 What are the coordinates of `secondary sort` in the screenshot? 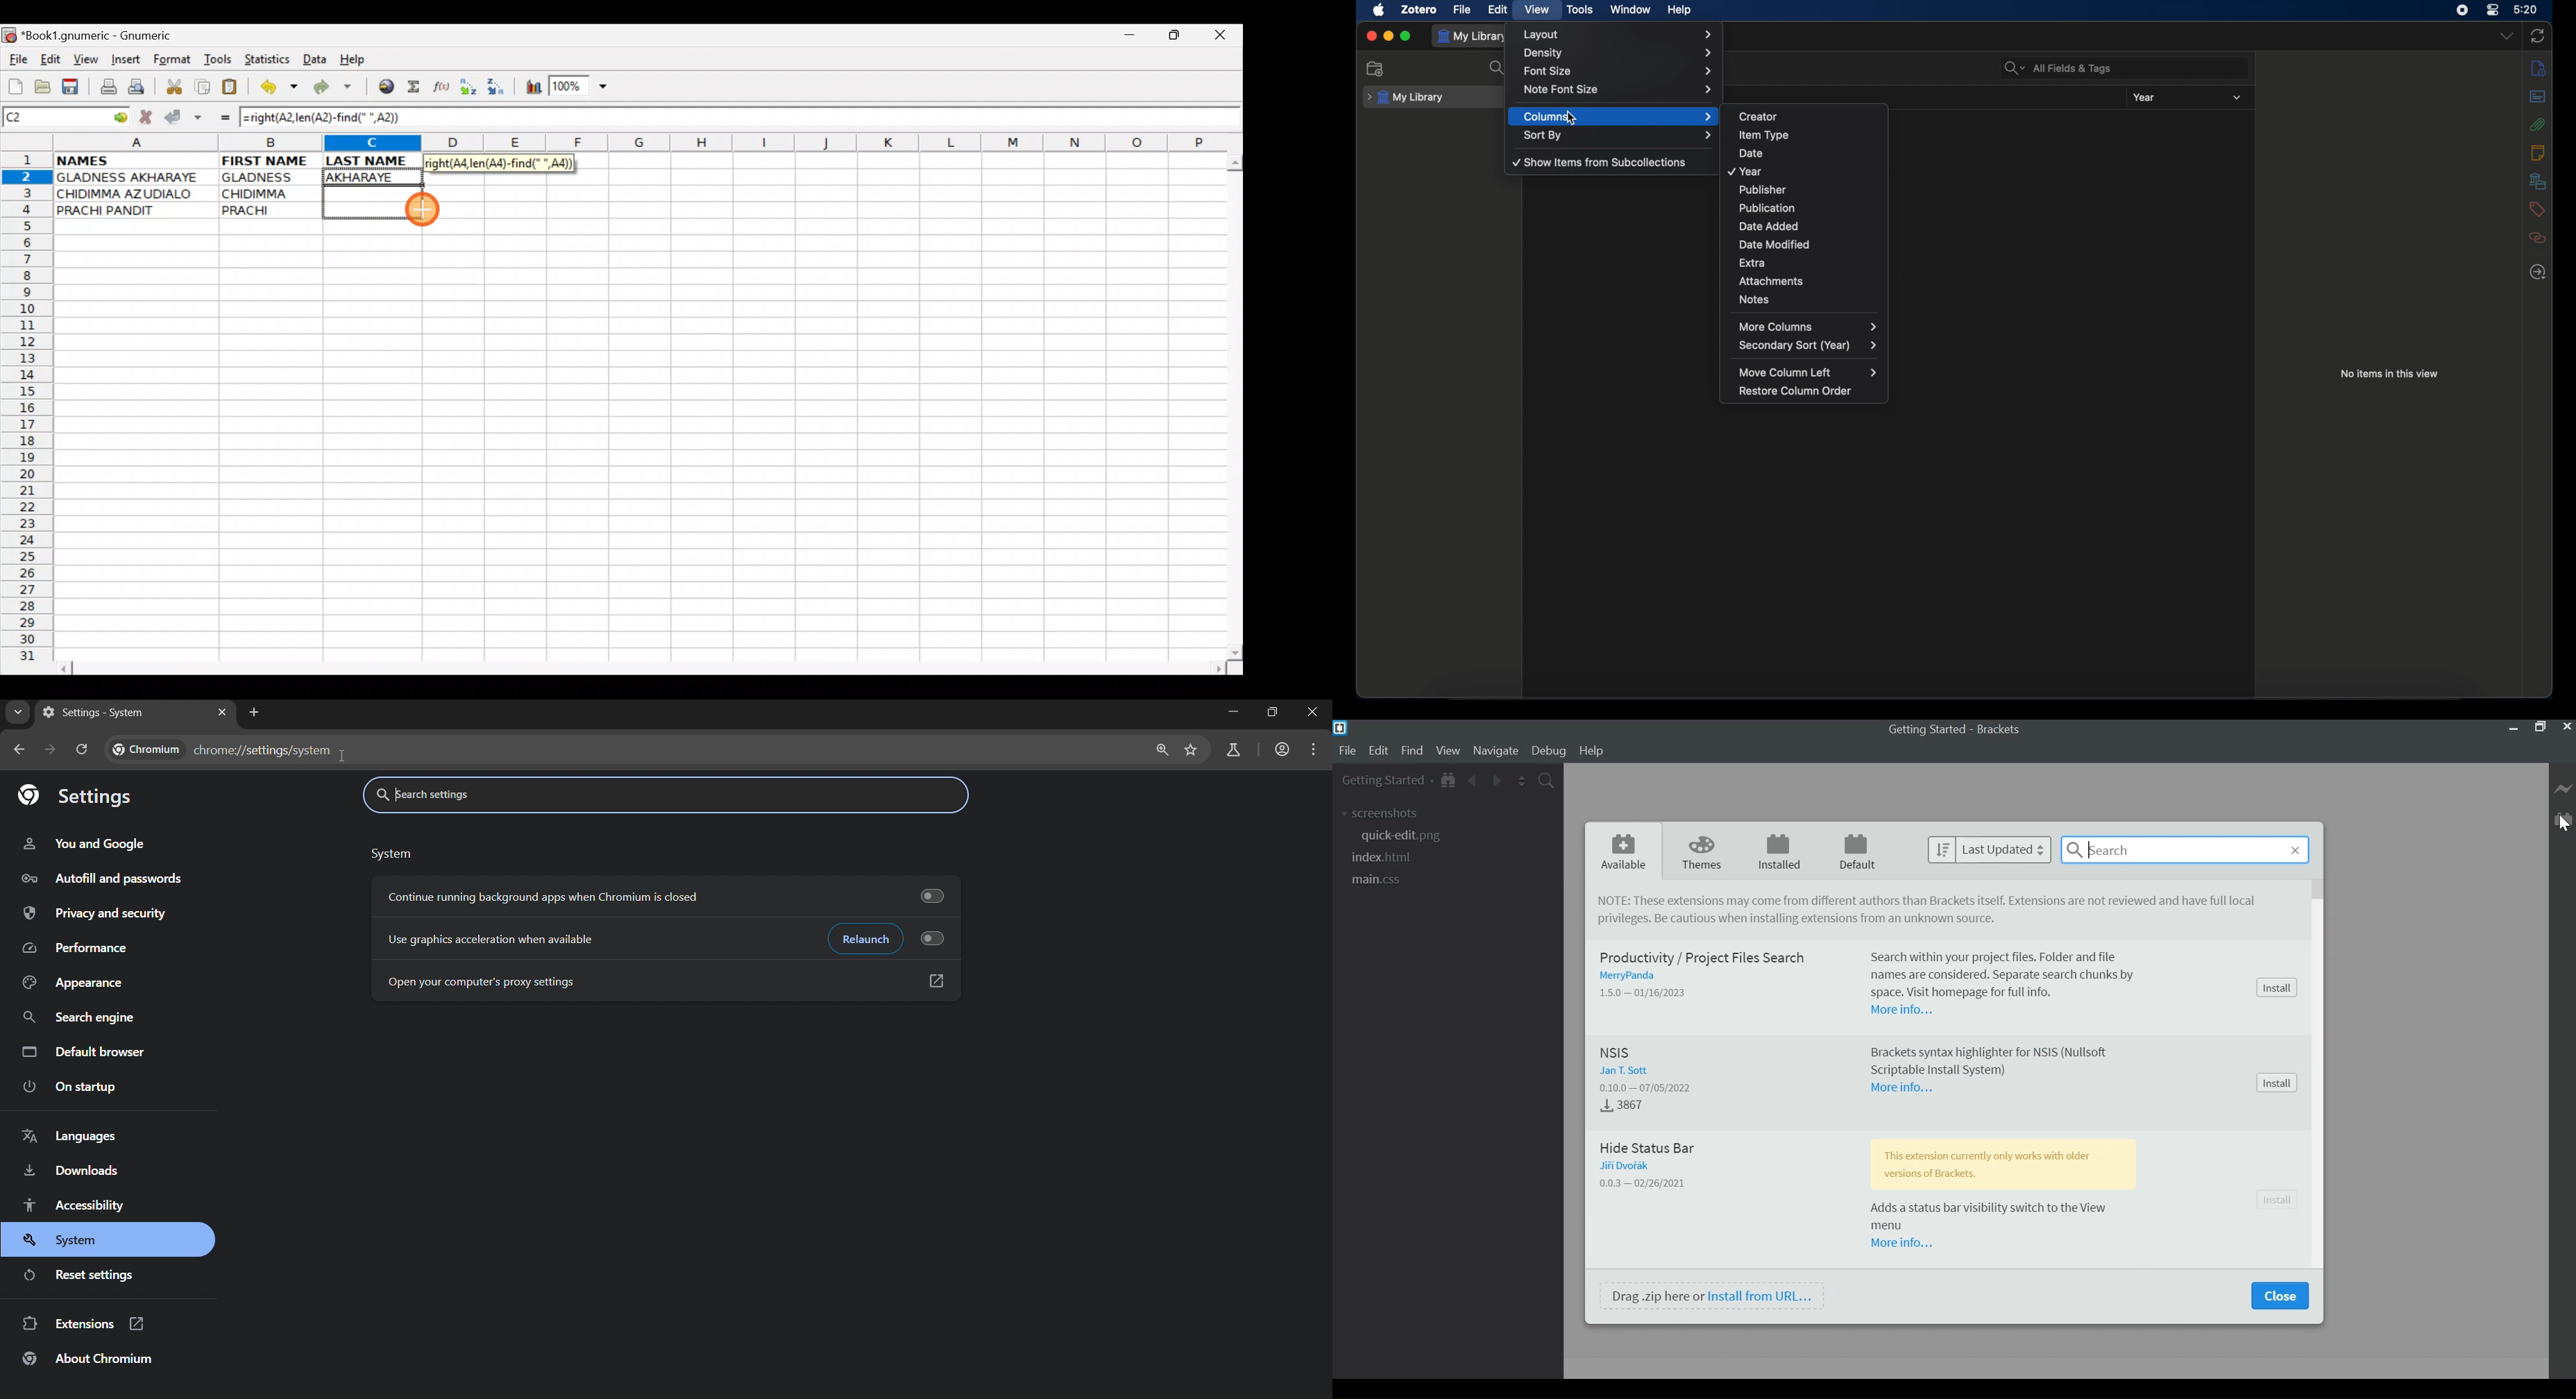 It's located at (1808, 346).